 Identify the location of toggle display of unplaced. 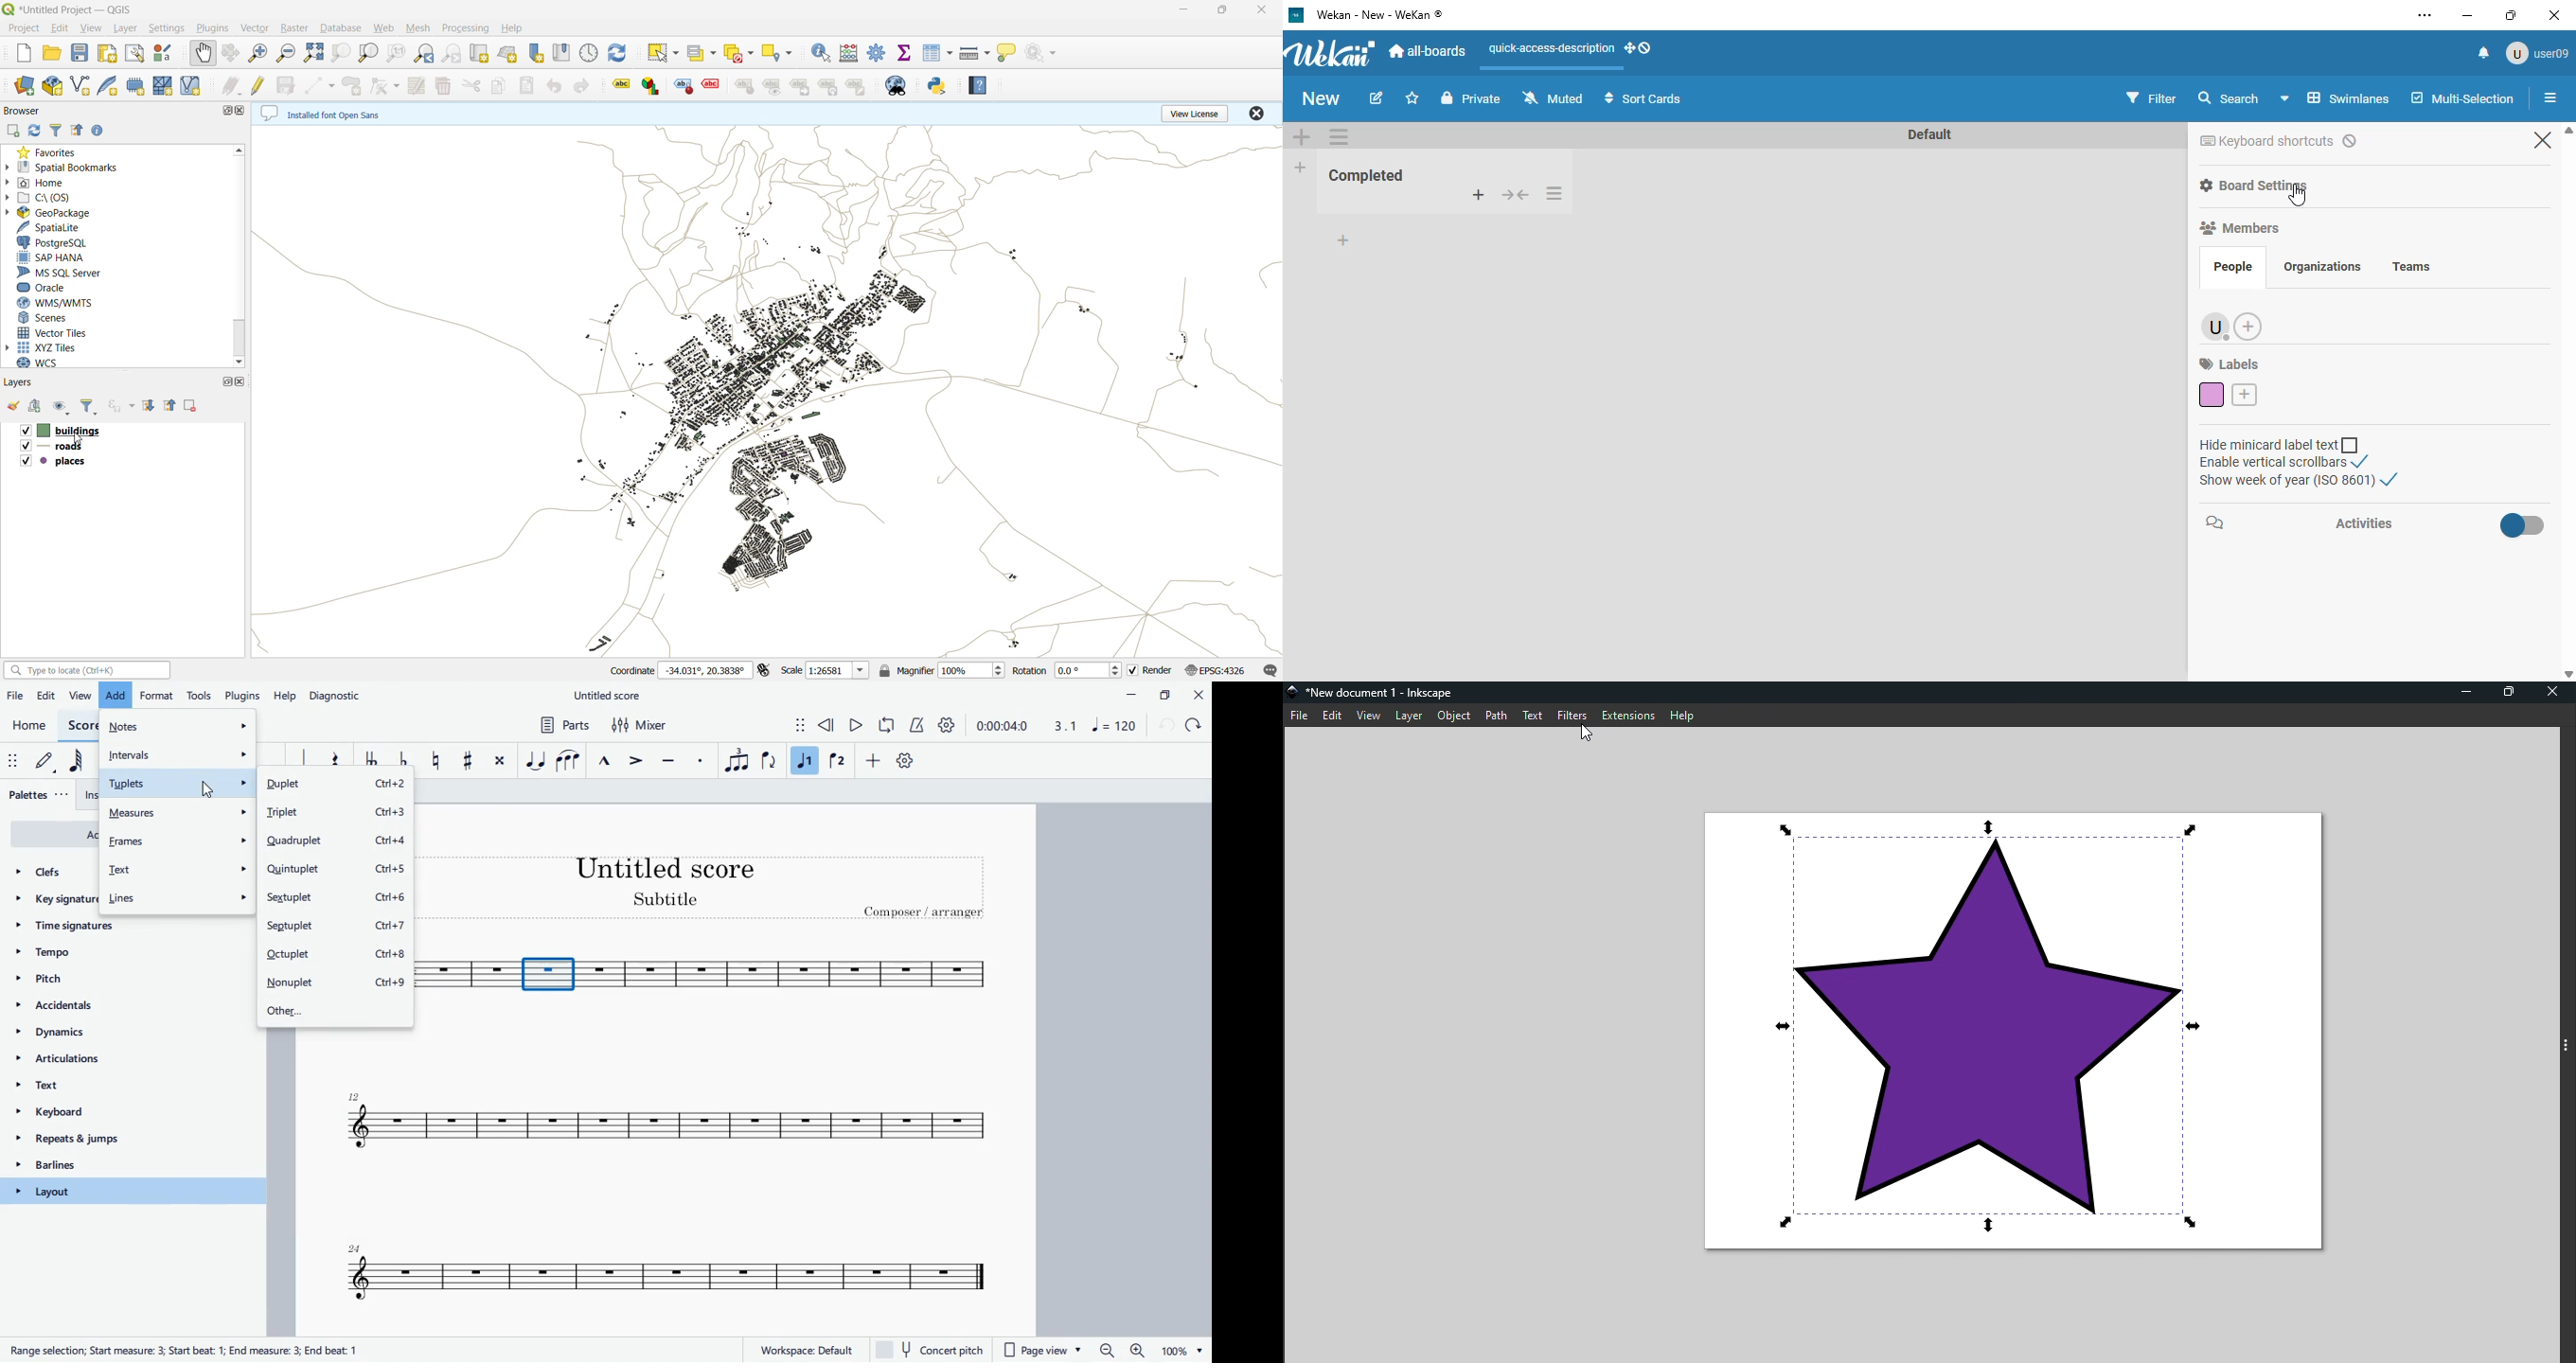
(712, 86).